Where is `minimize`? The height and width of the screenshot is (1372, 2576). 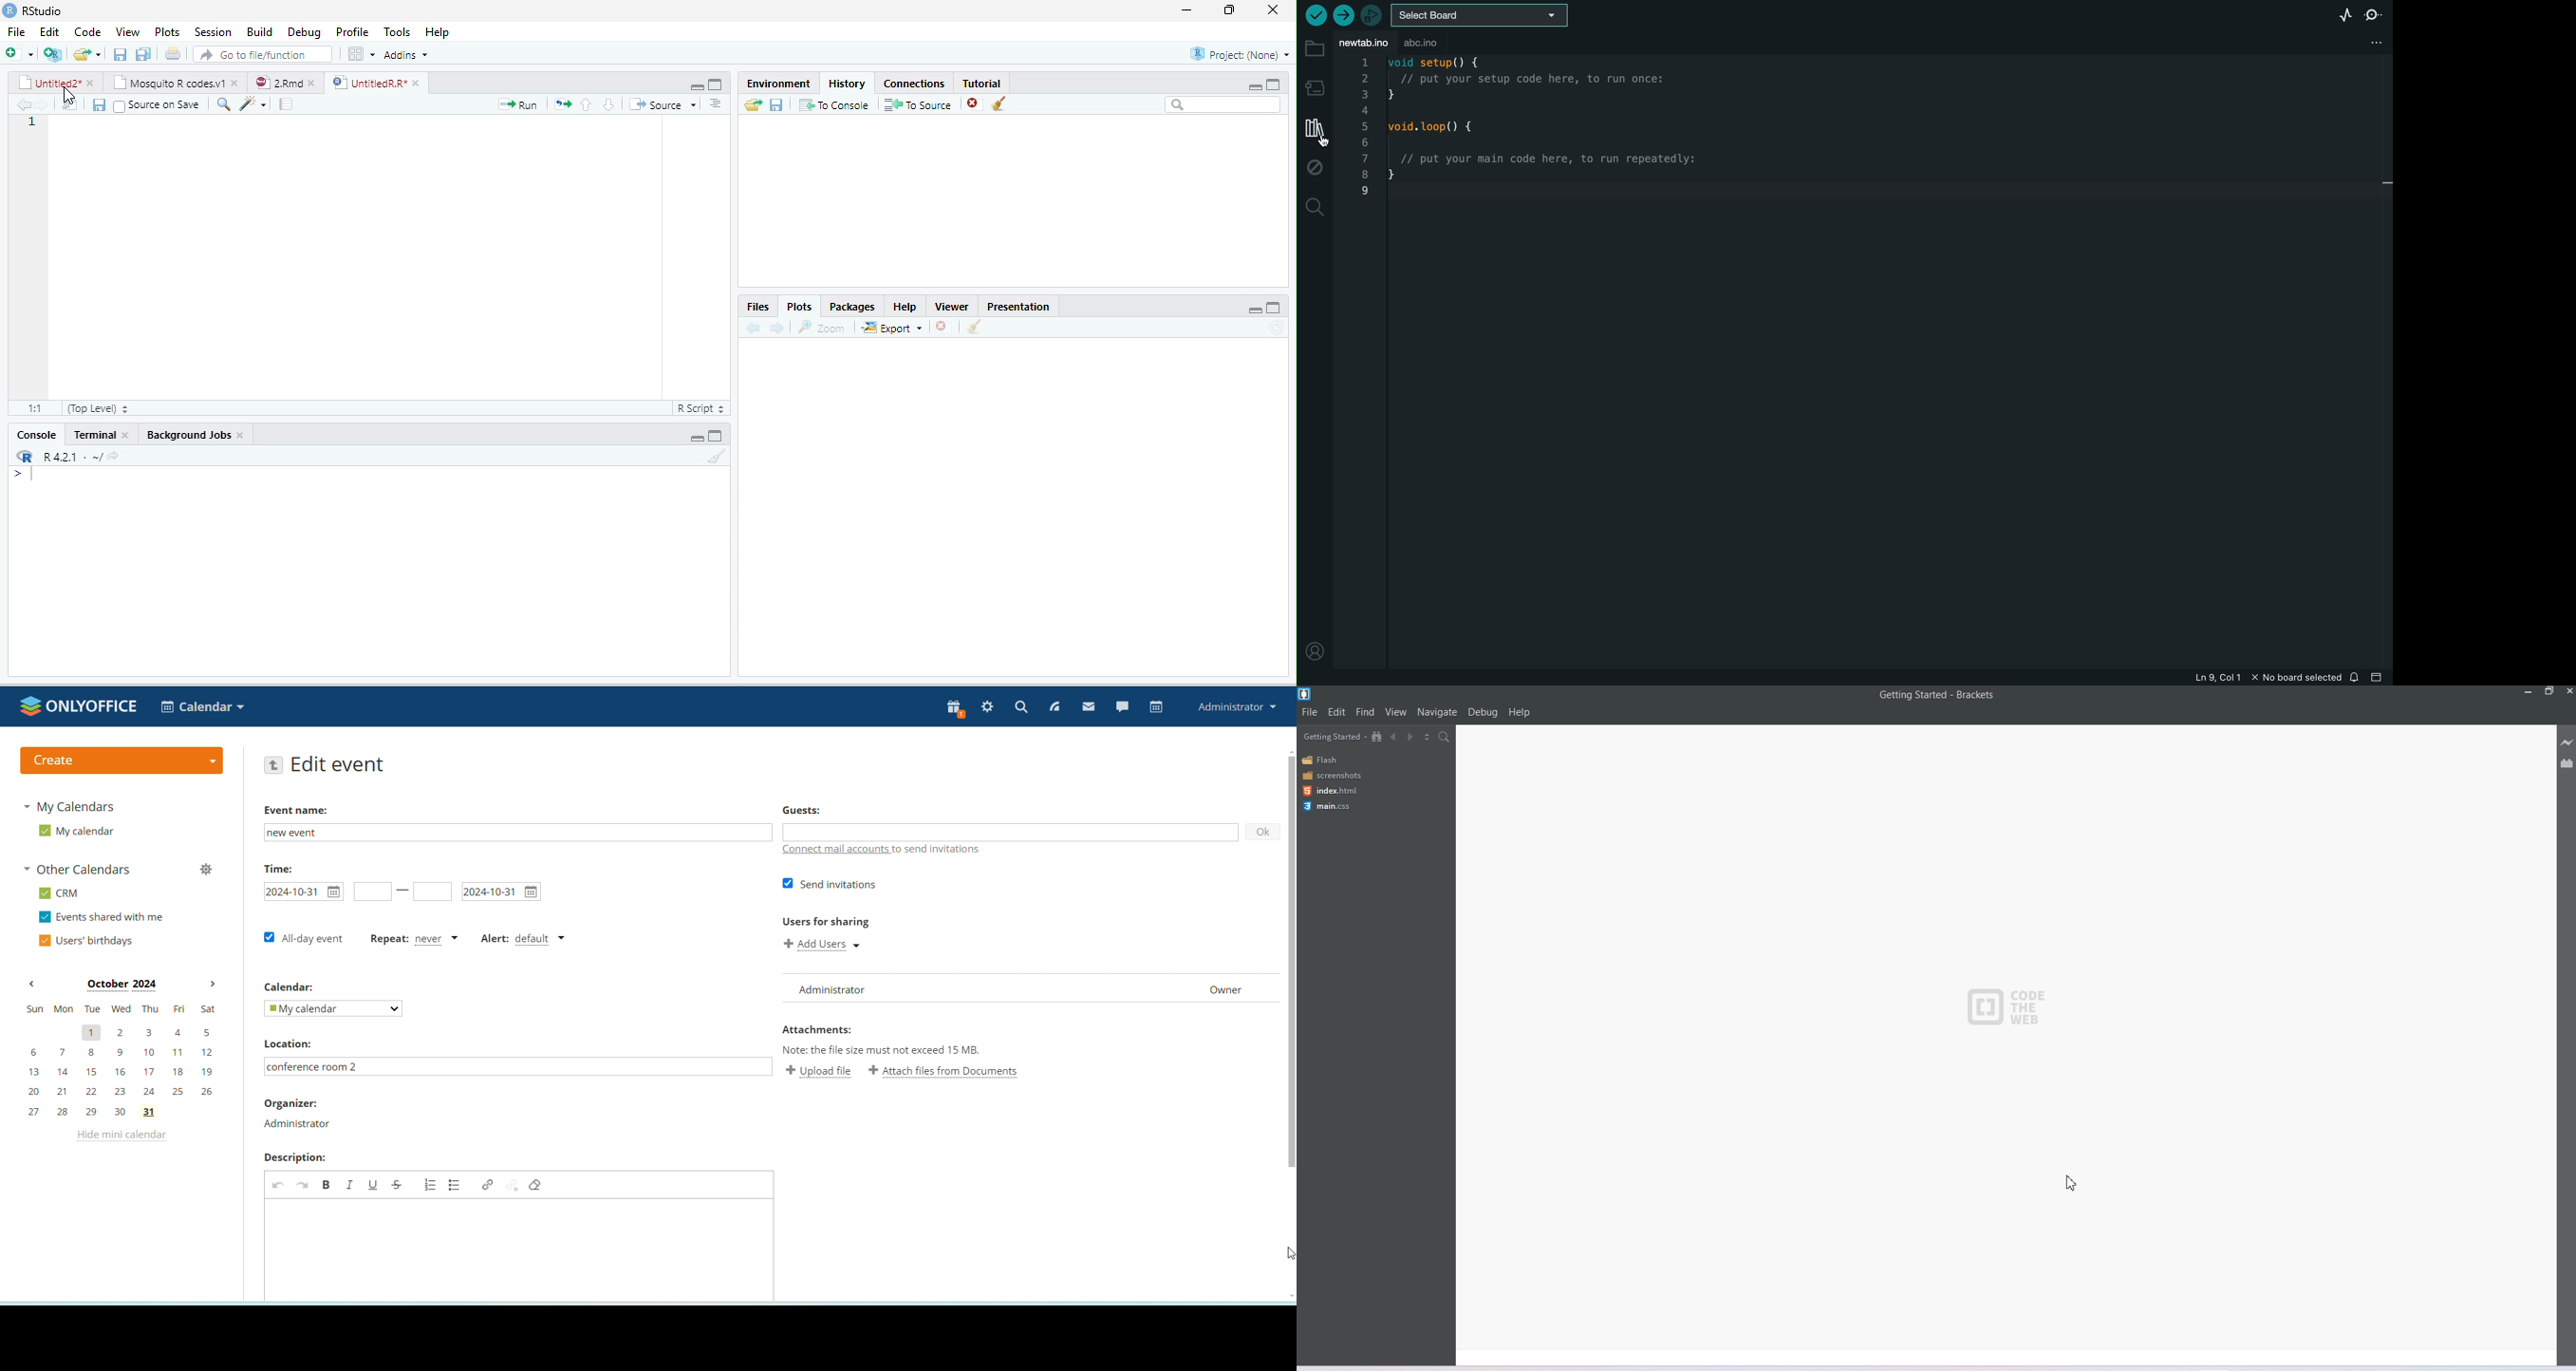
minimize is located at coordinates (697, 437).